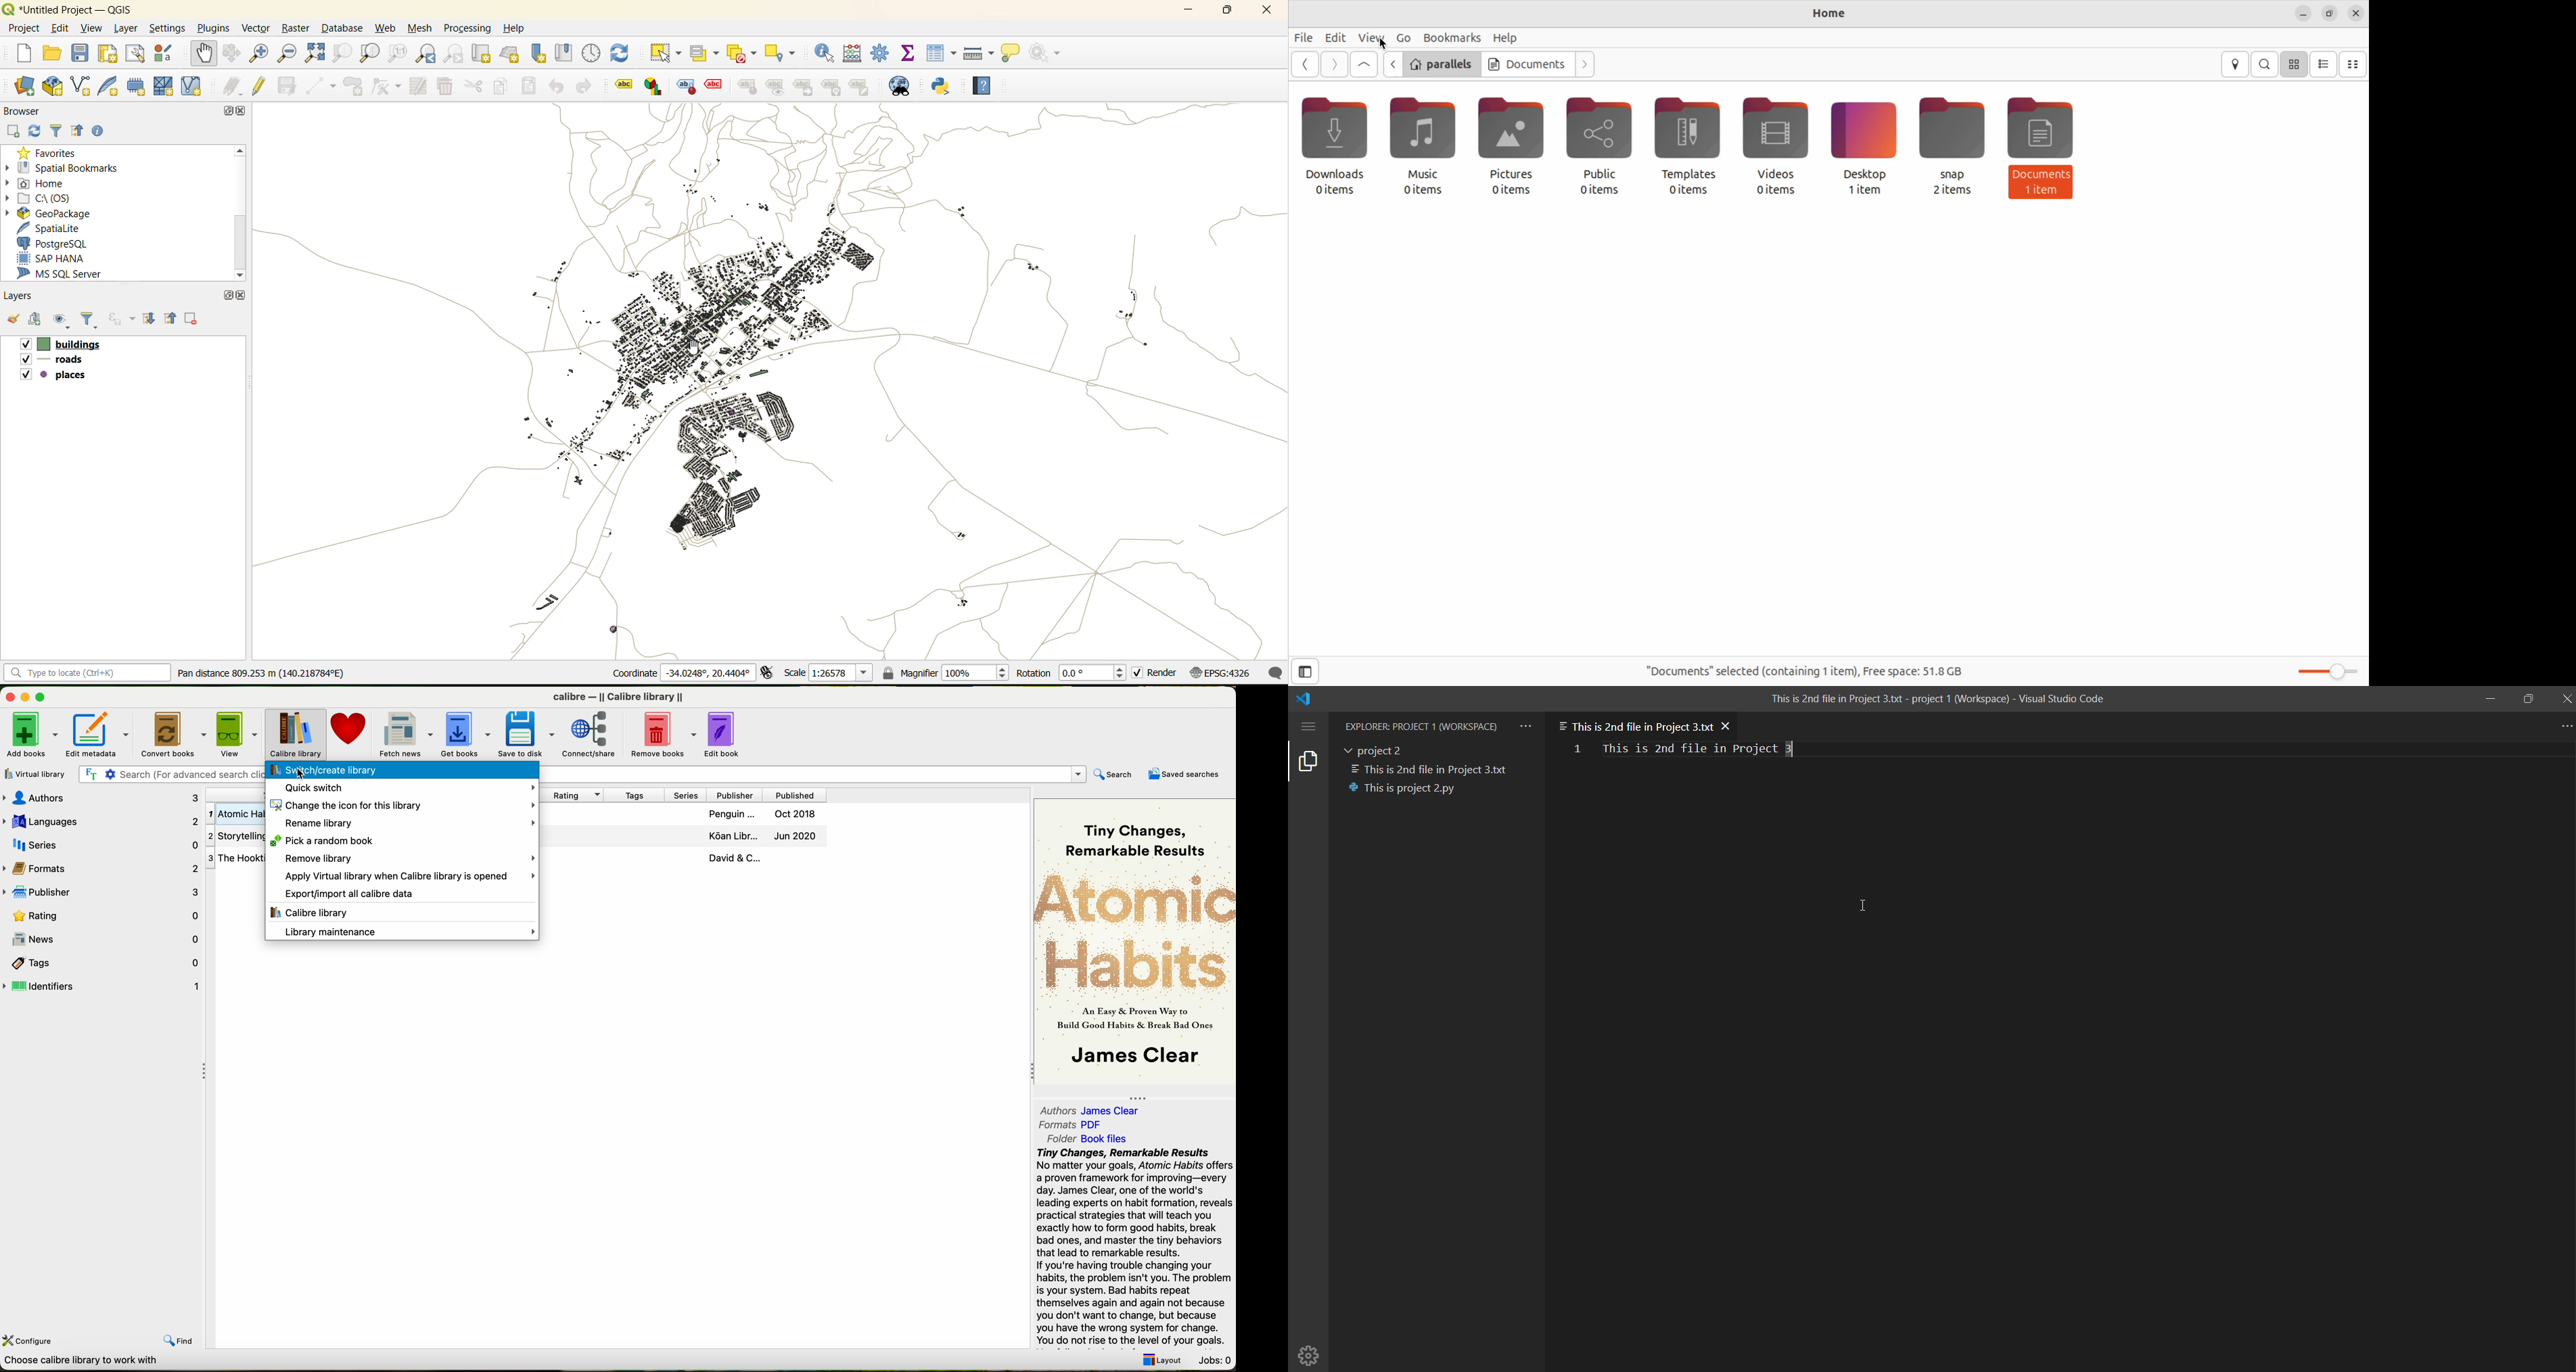  I want to click on crs, so click(1224, 674).